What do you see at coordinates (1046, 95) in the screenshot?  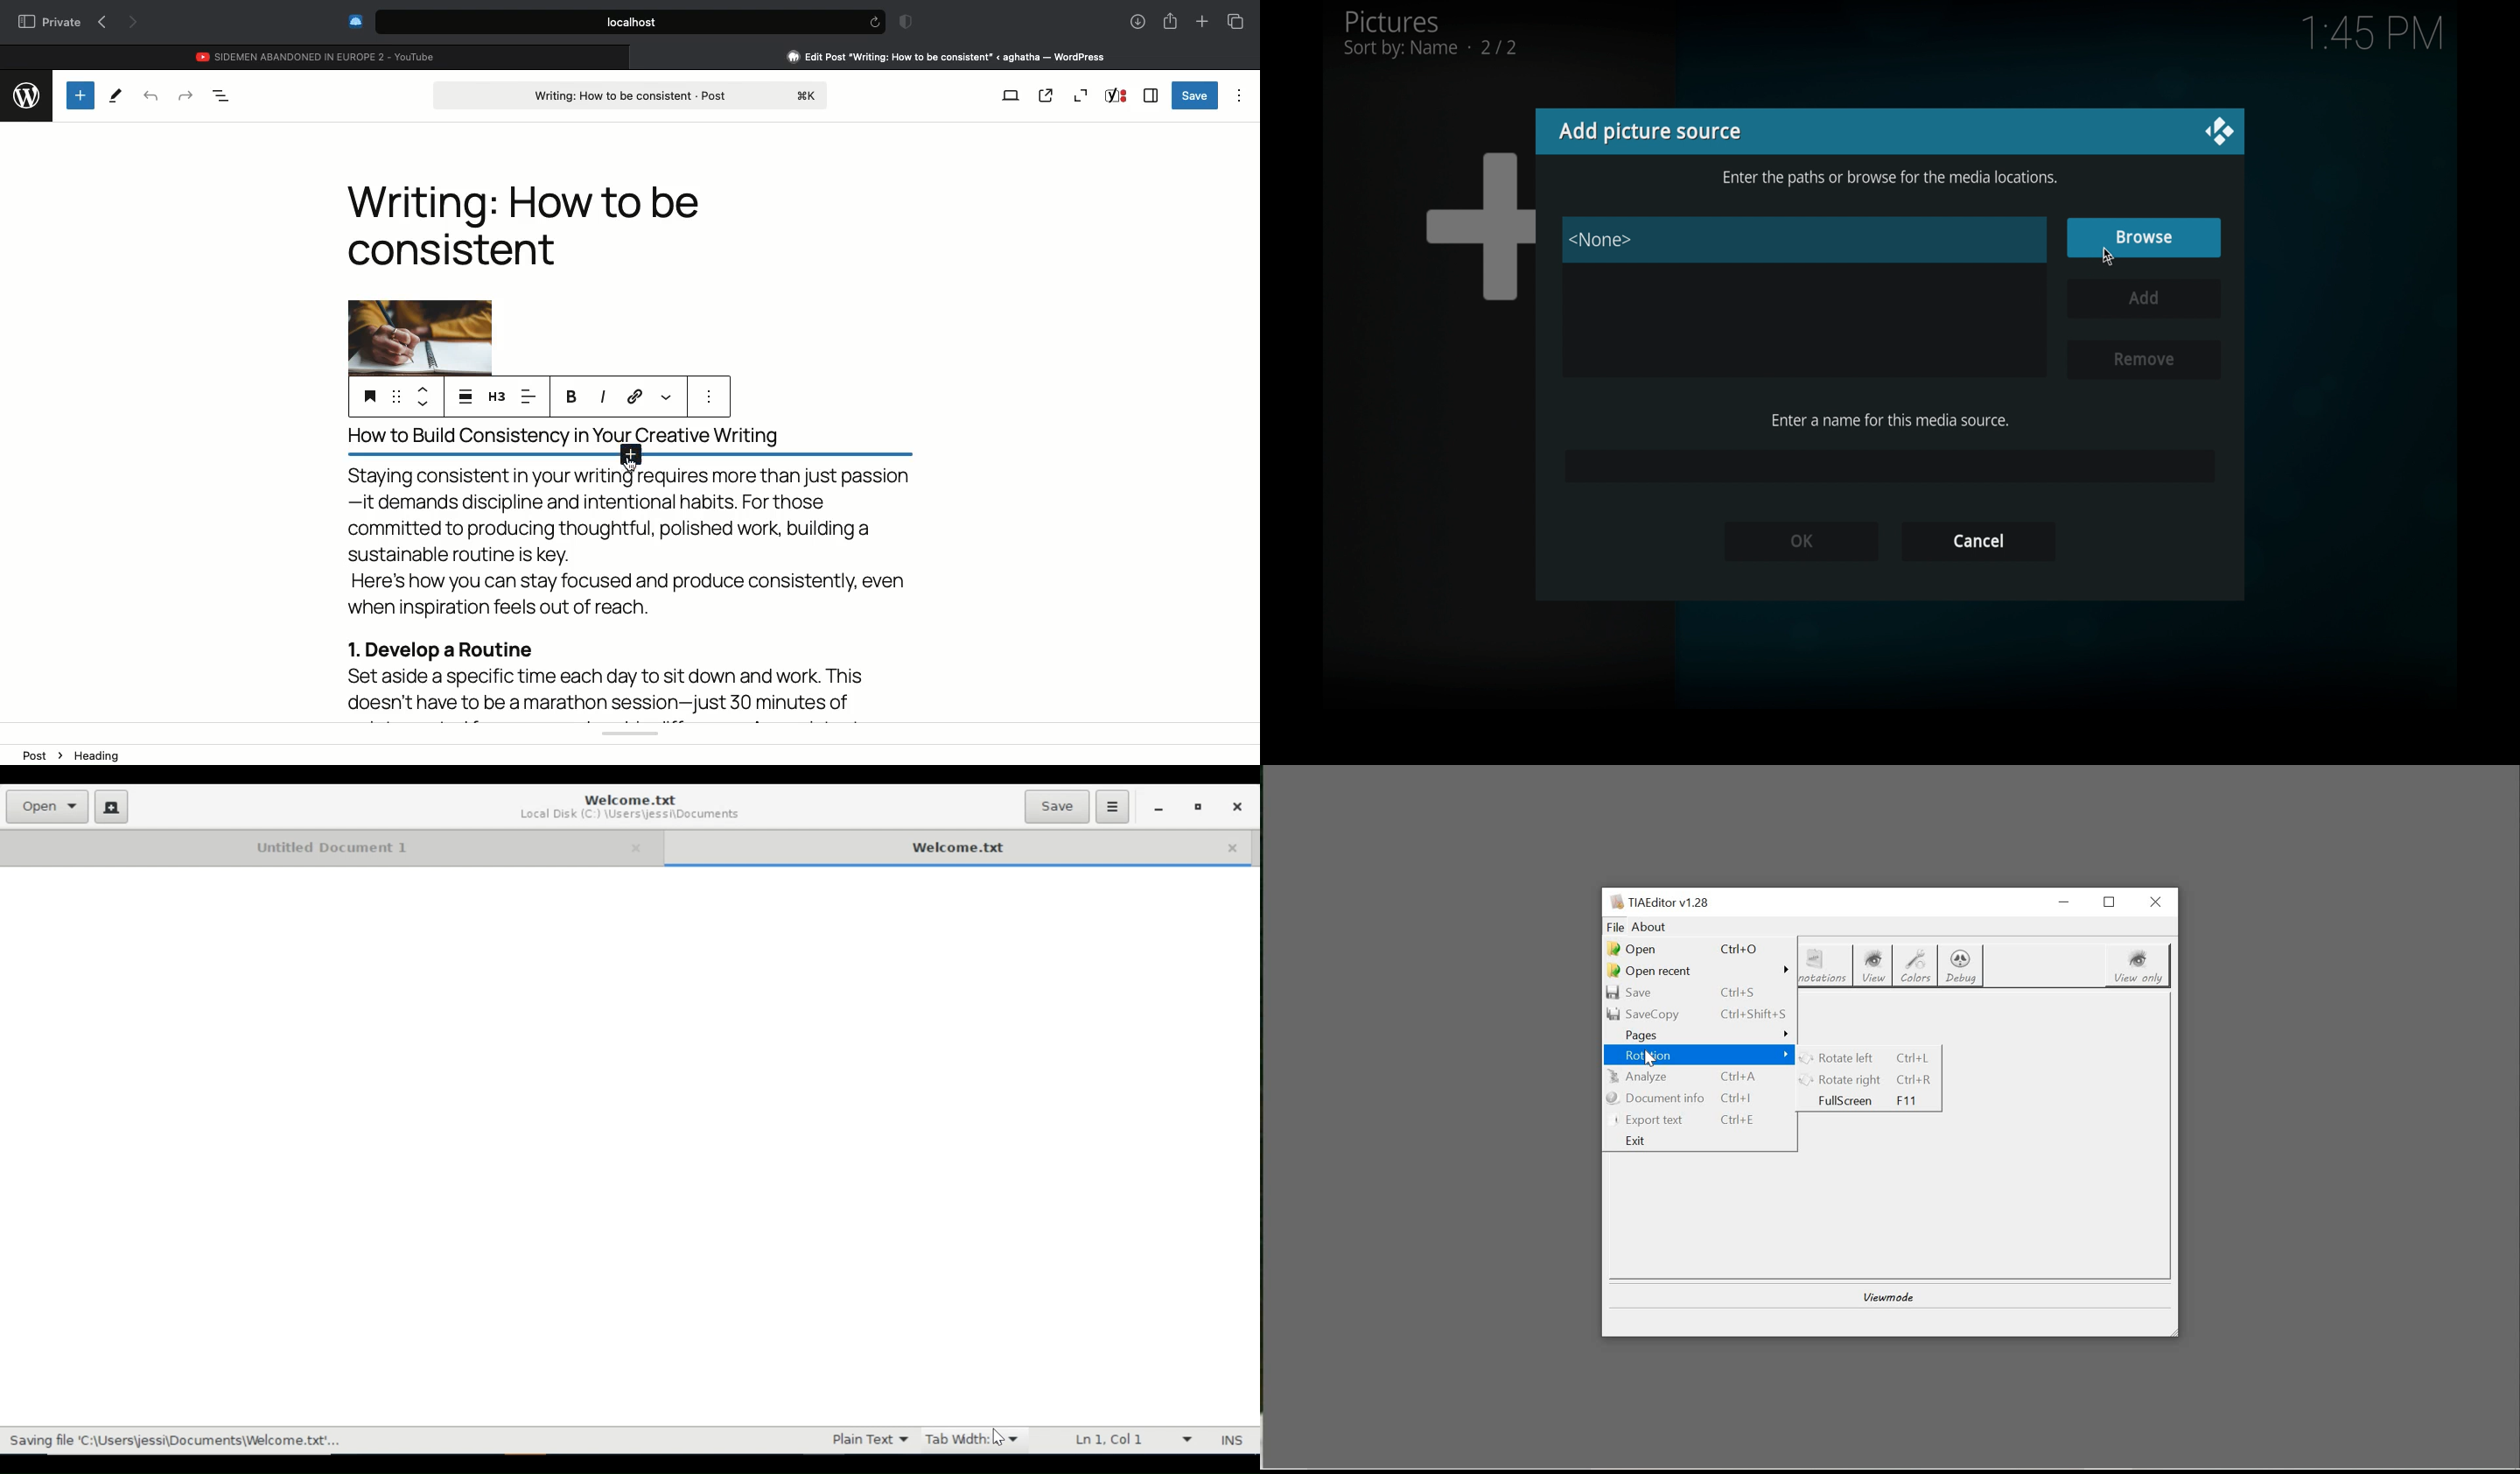 I see `View post` at bounding box center [1046, 95].